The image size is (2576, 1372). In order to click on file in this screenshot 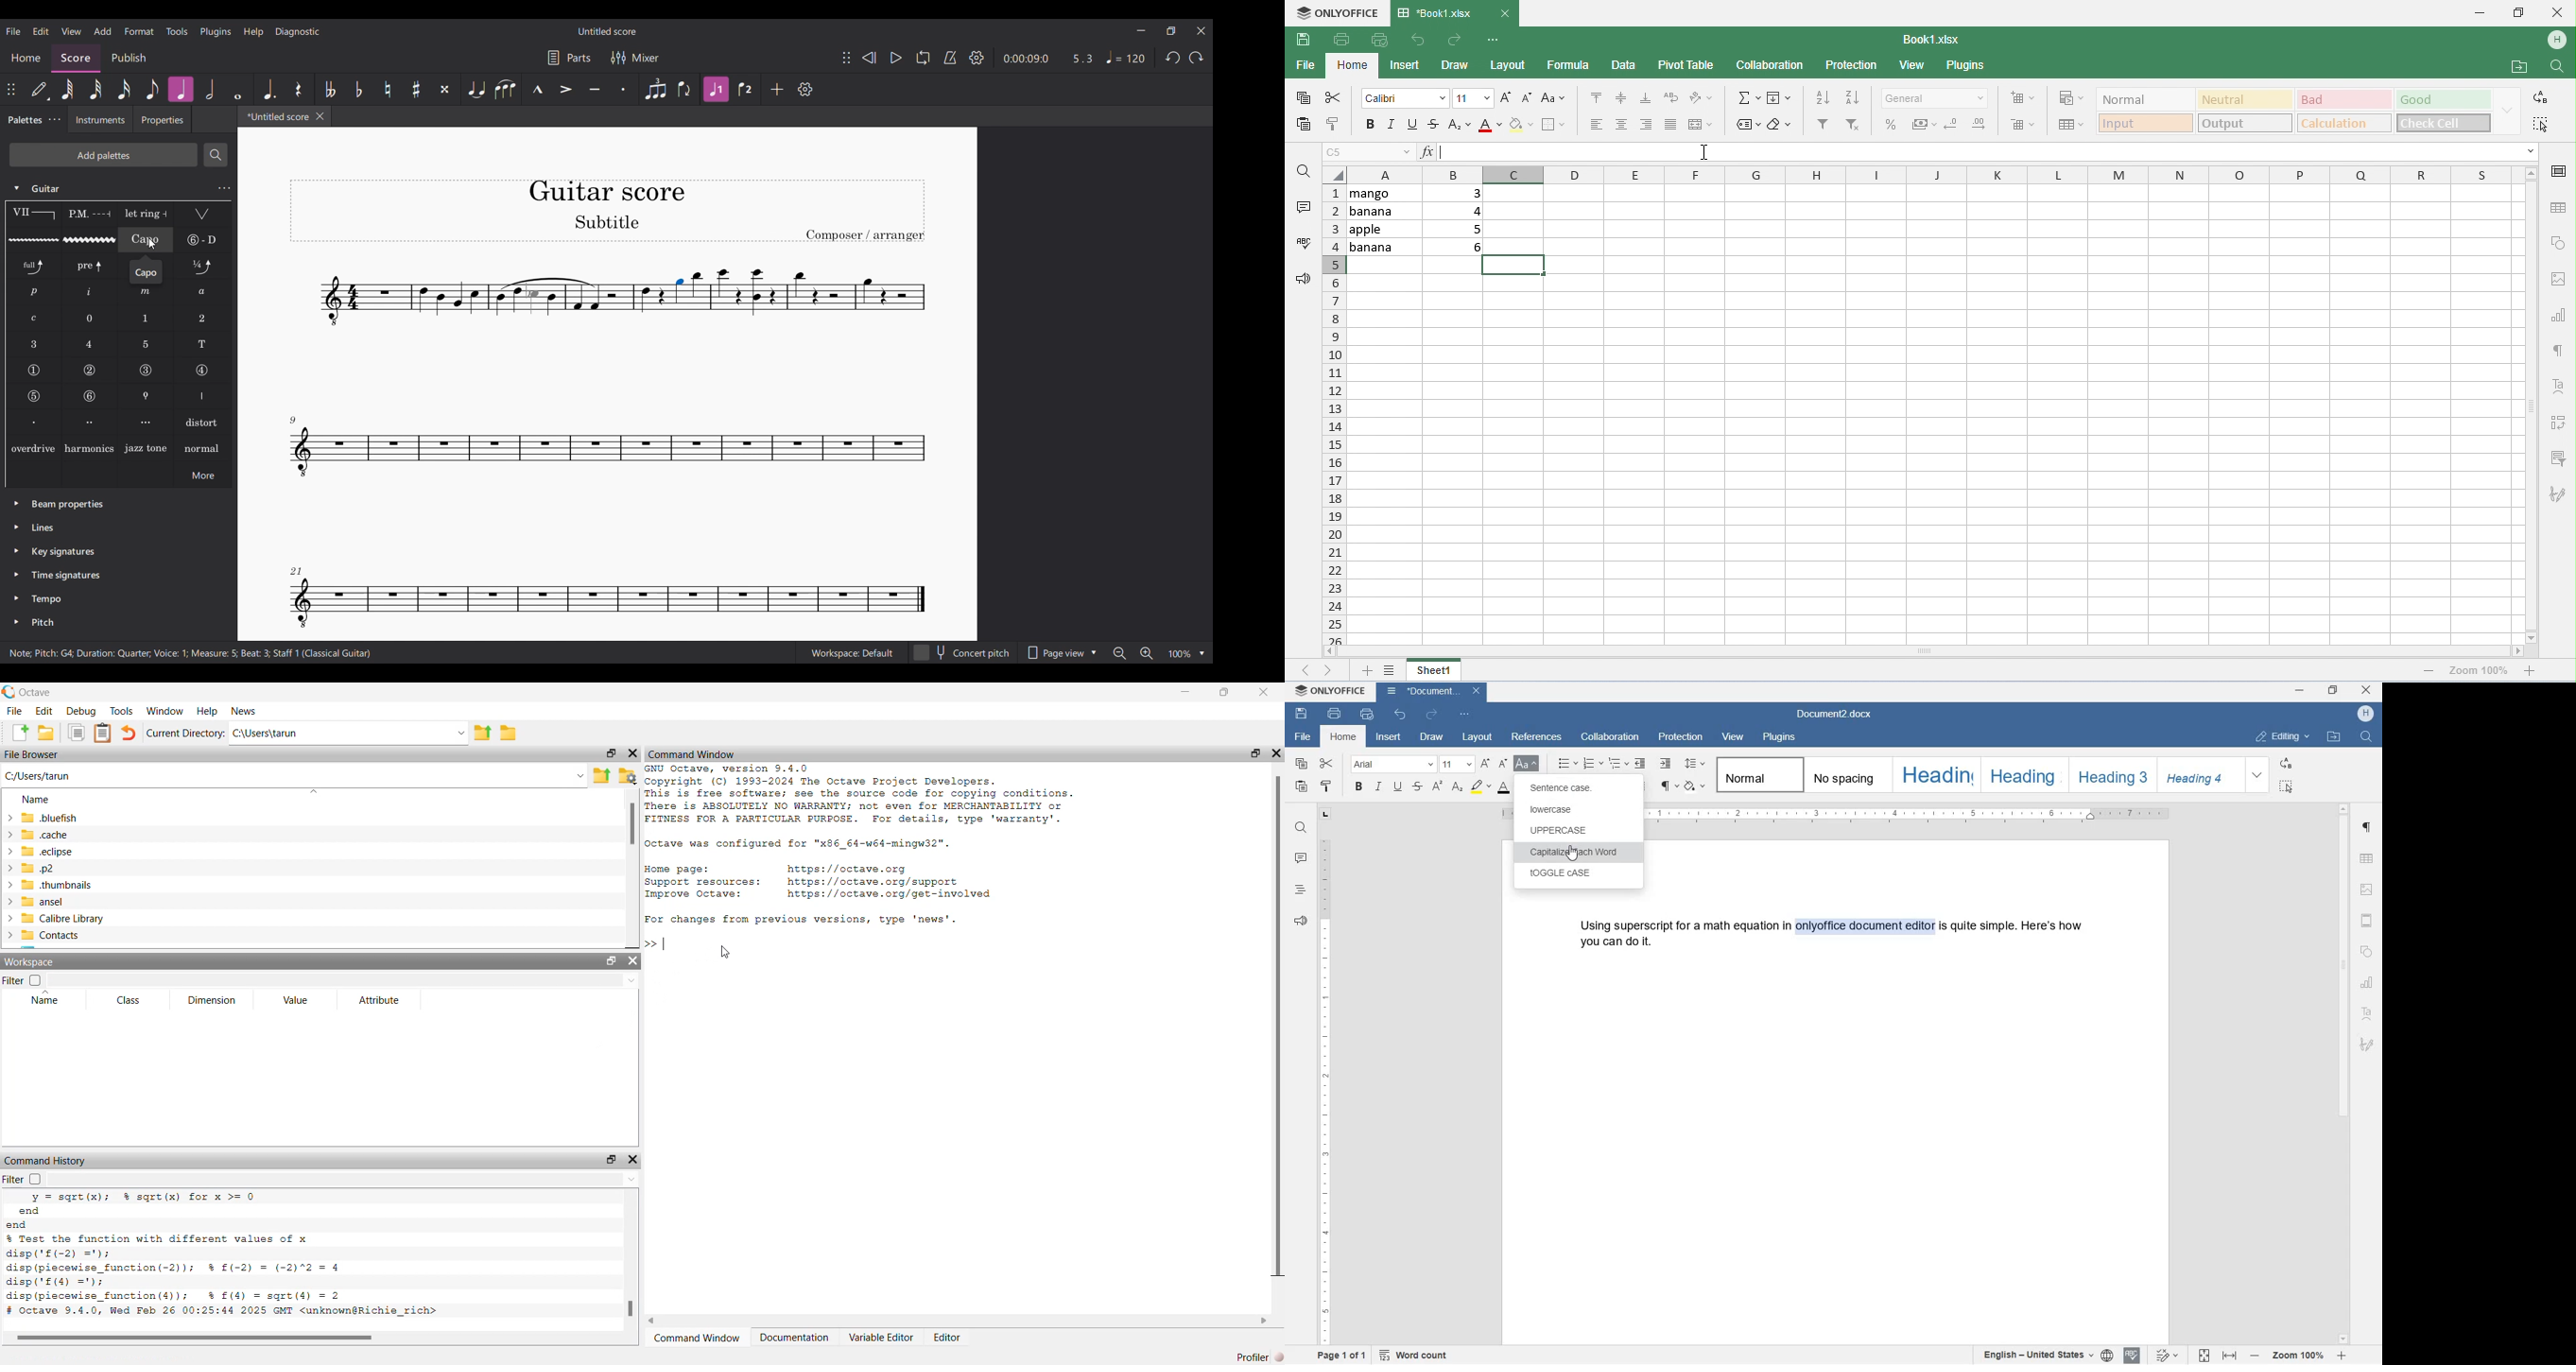, I will do `click(1301, 737)`.